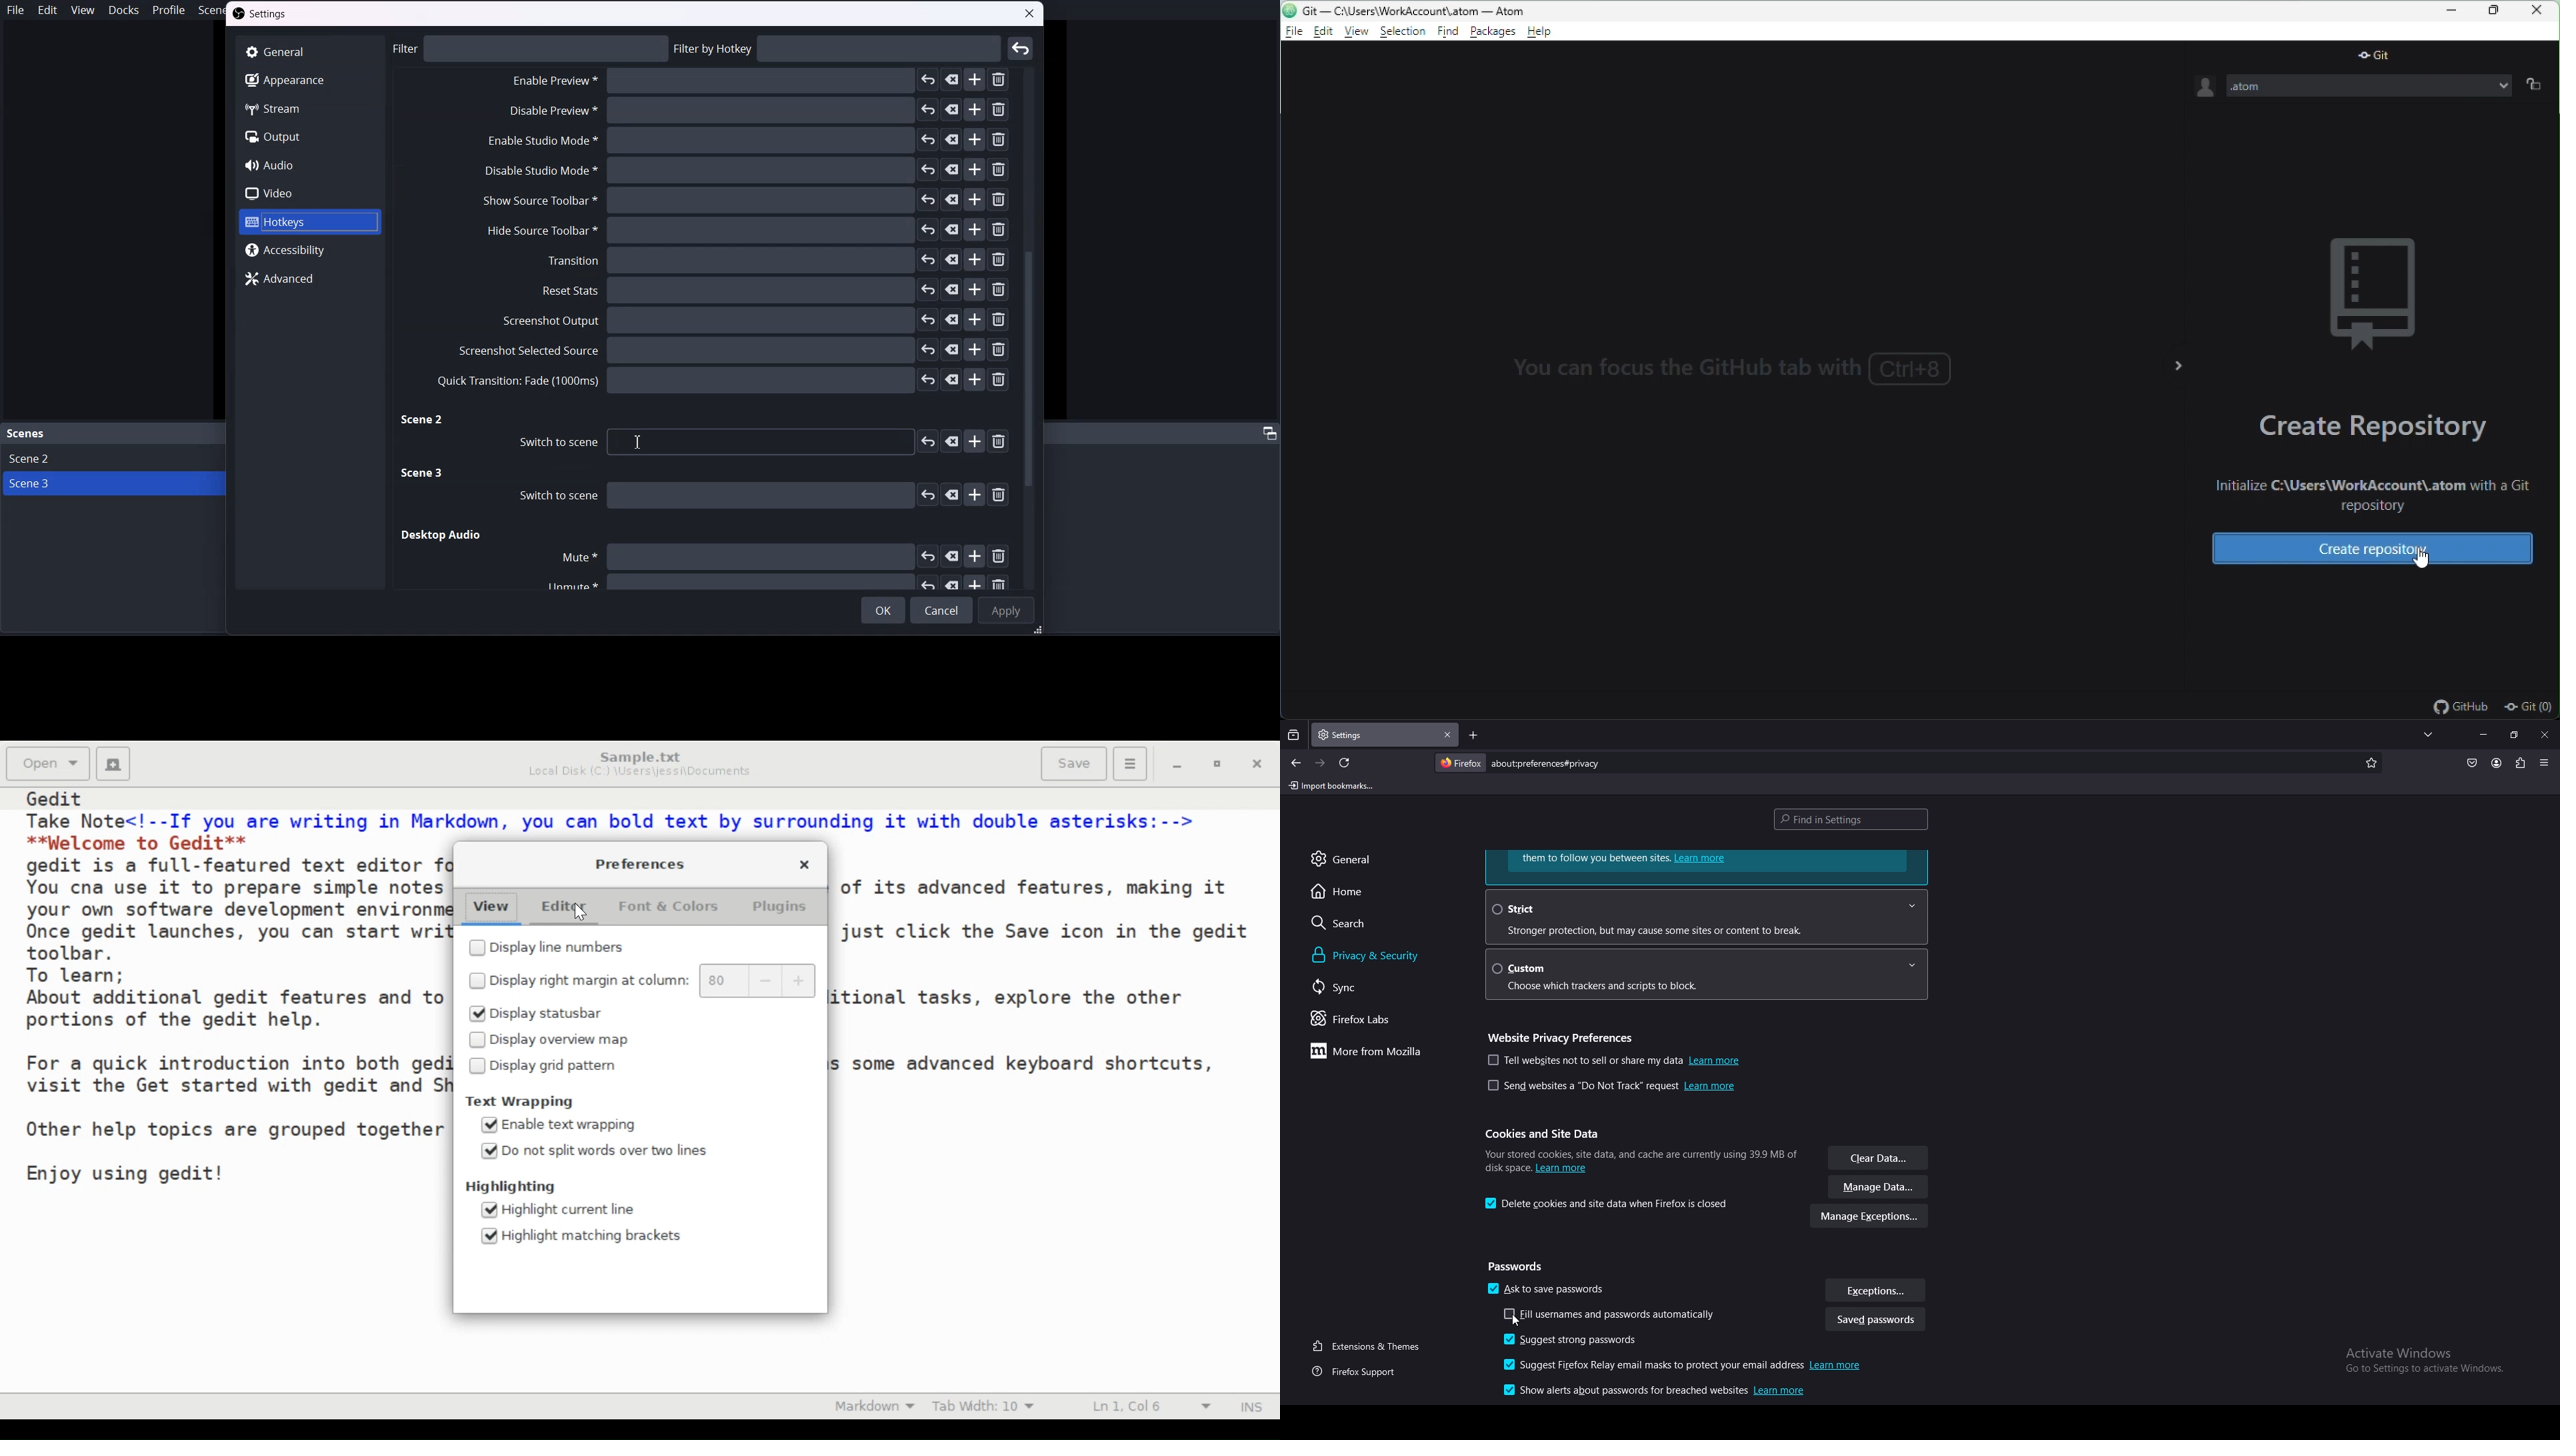 The height and width of the screenshot is (1456, 2576). I want to click on Screenshot selected source, so click(731, 349).